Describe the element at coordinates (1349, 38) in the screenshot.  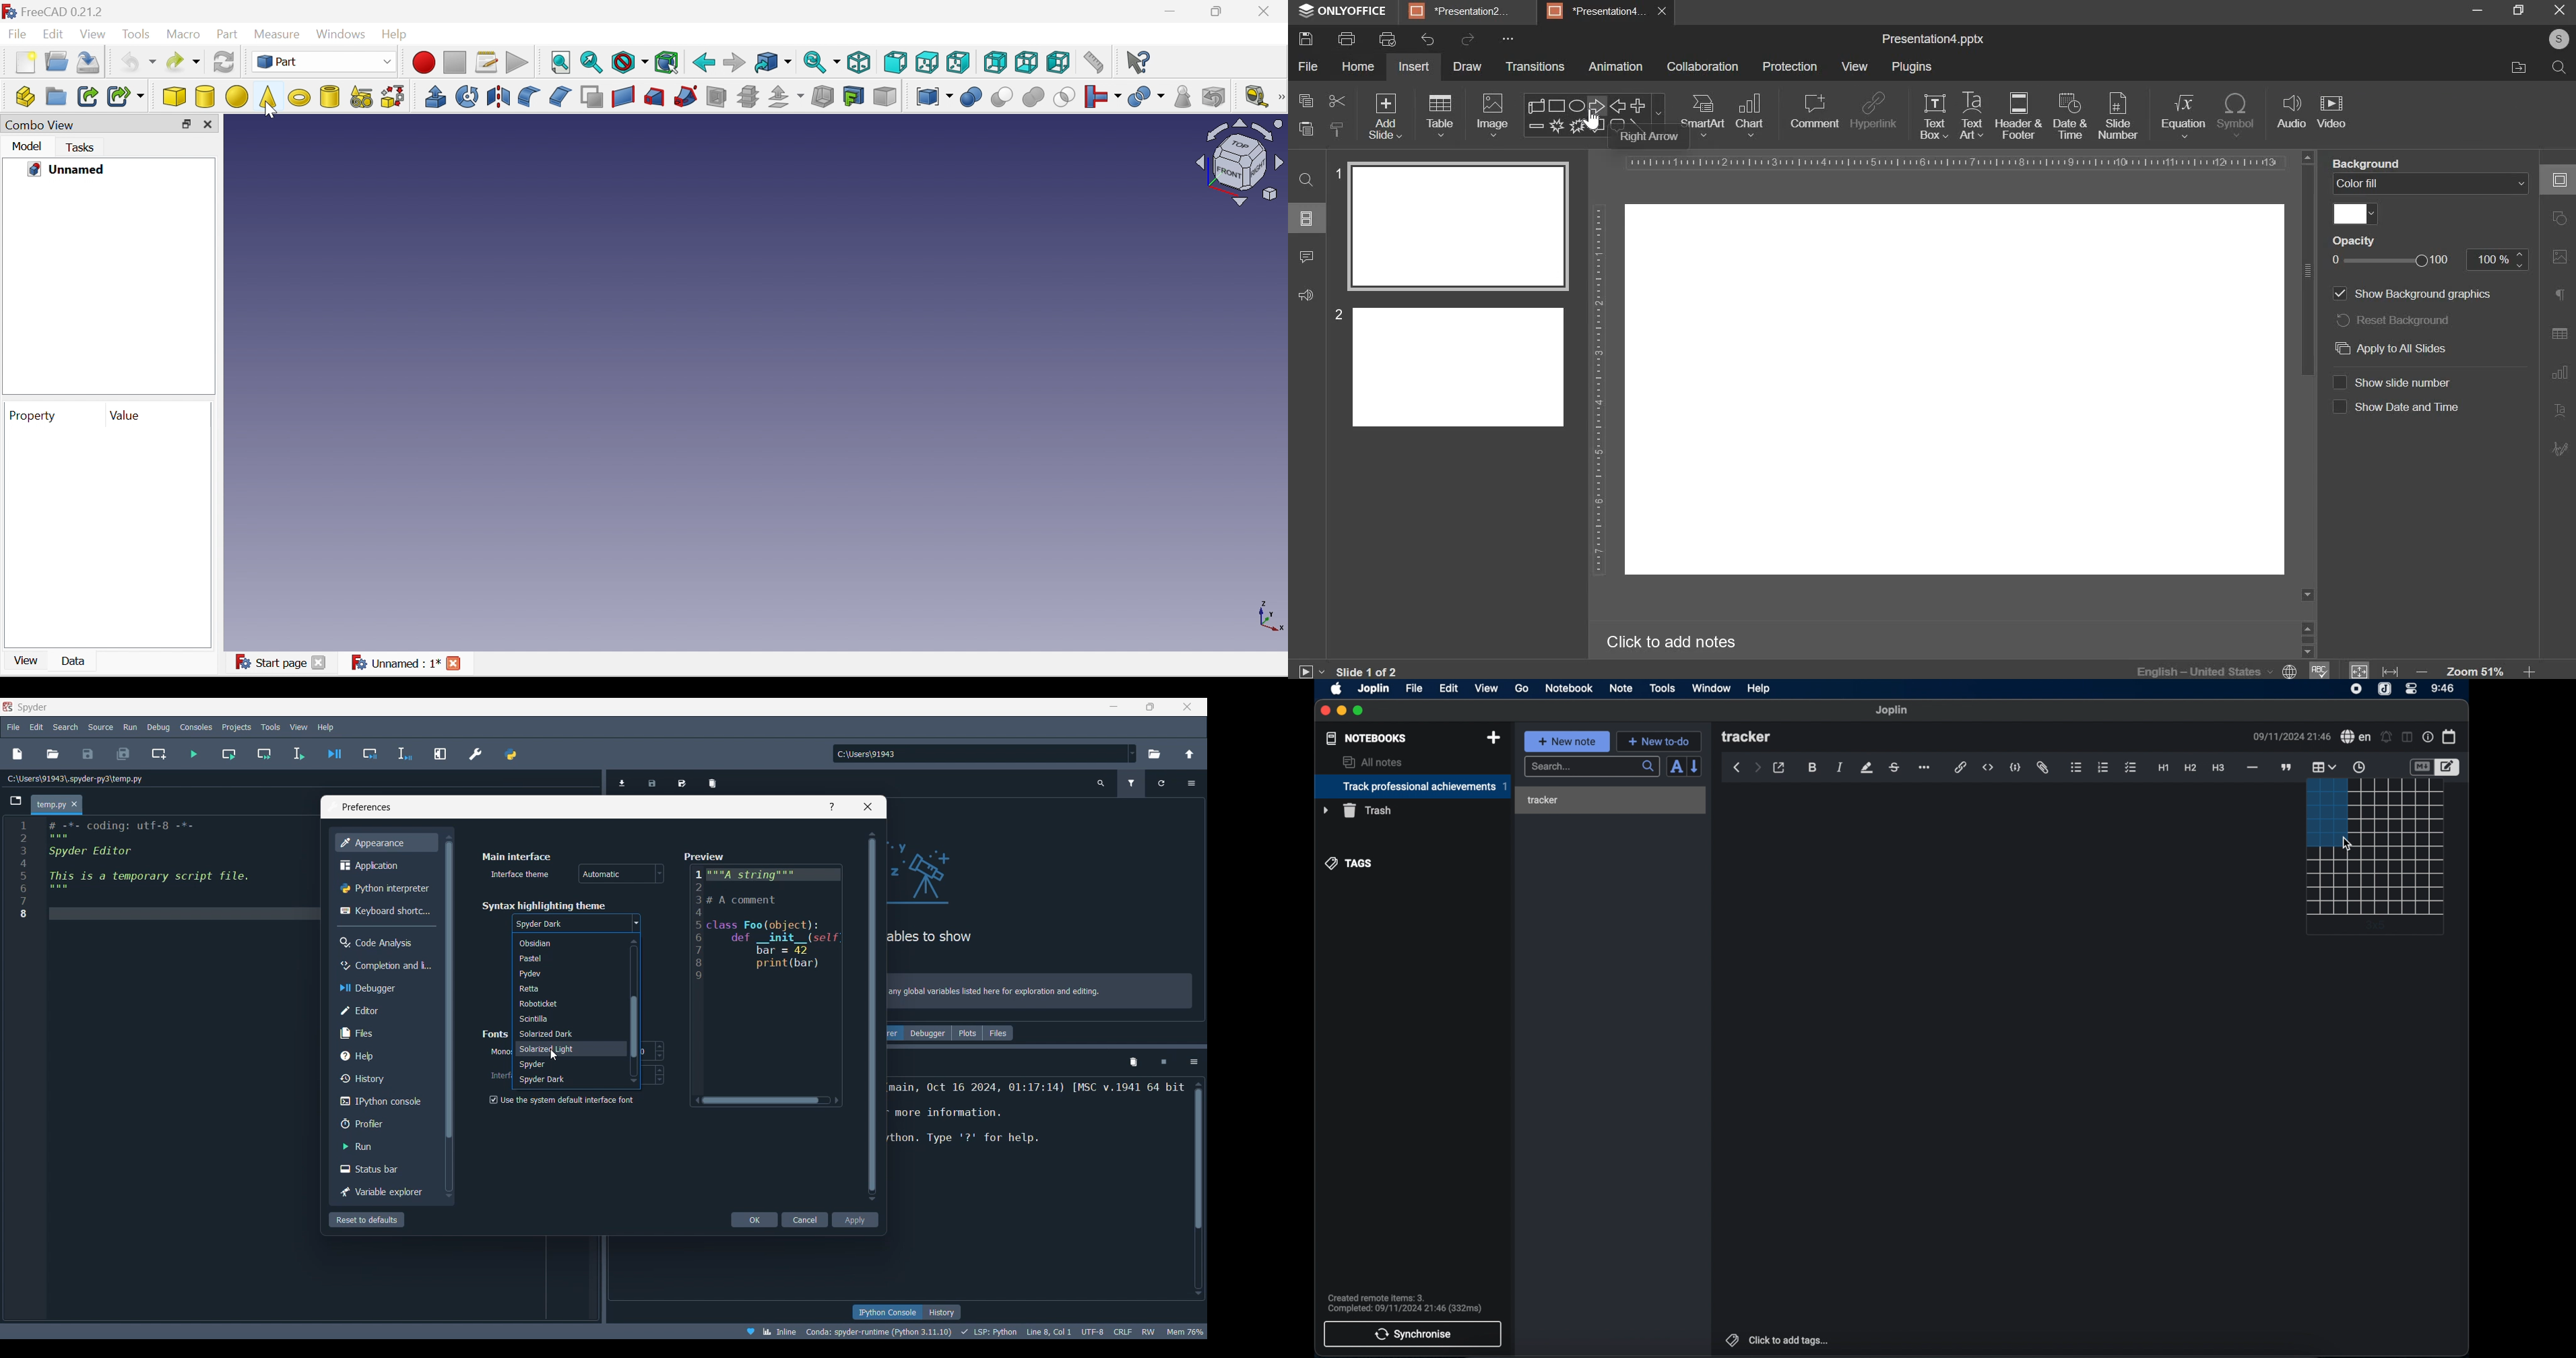
I see `print` at that location.